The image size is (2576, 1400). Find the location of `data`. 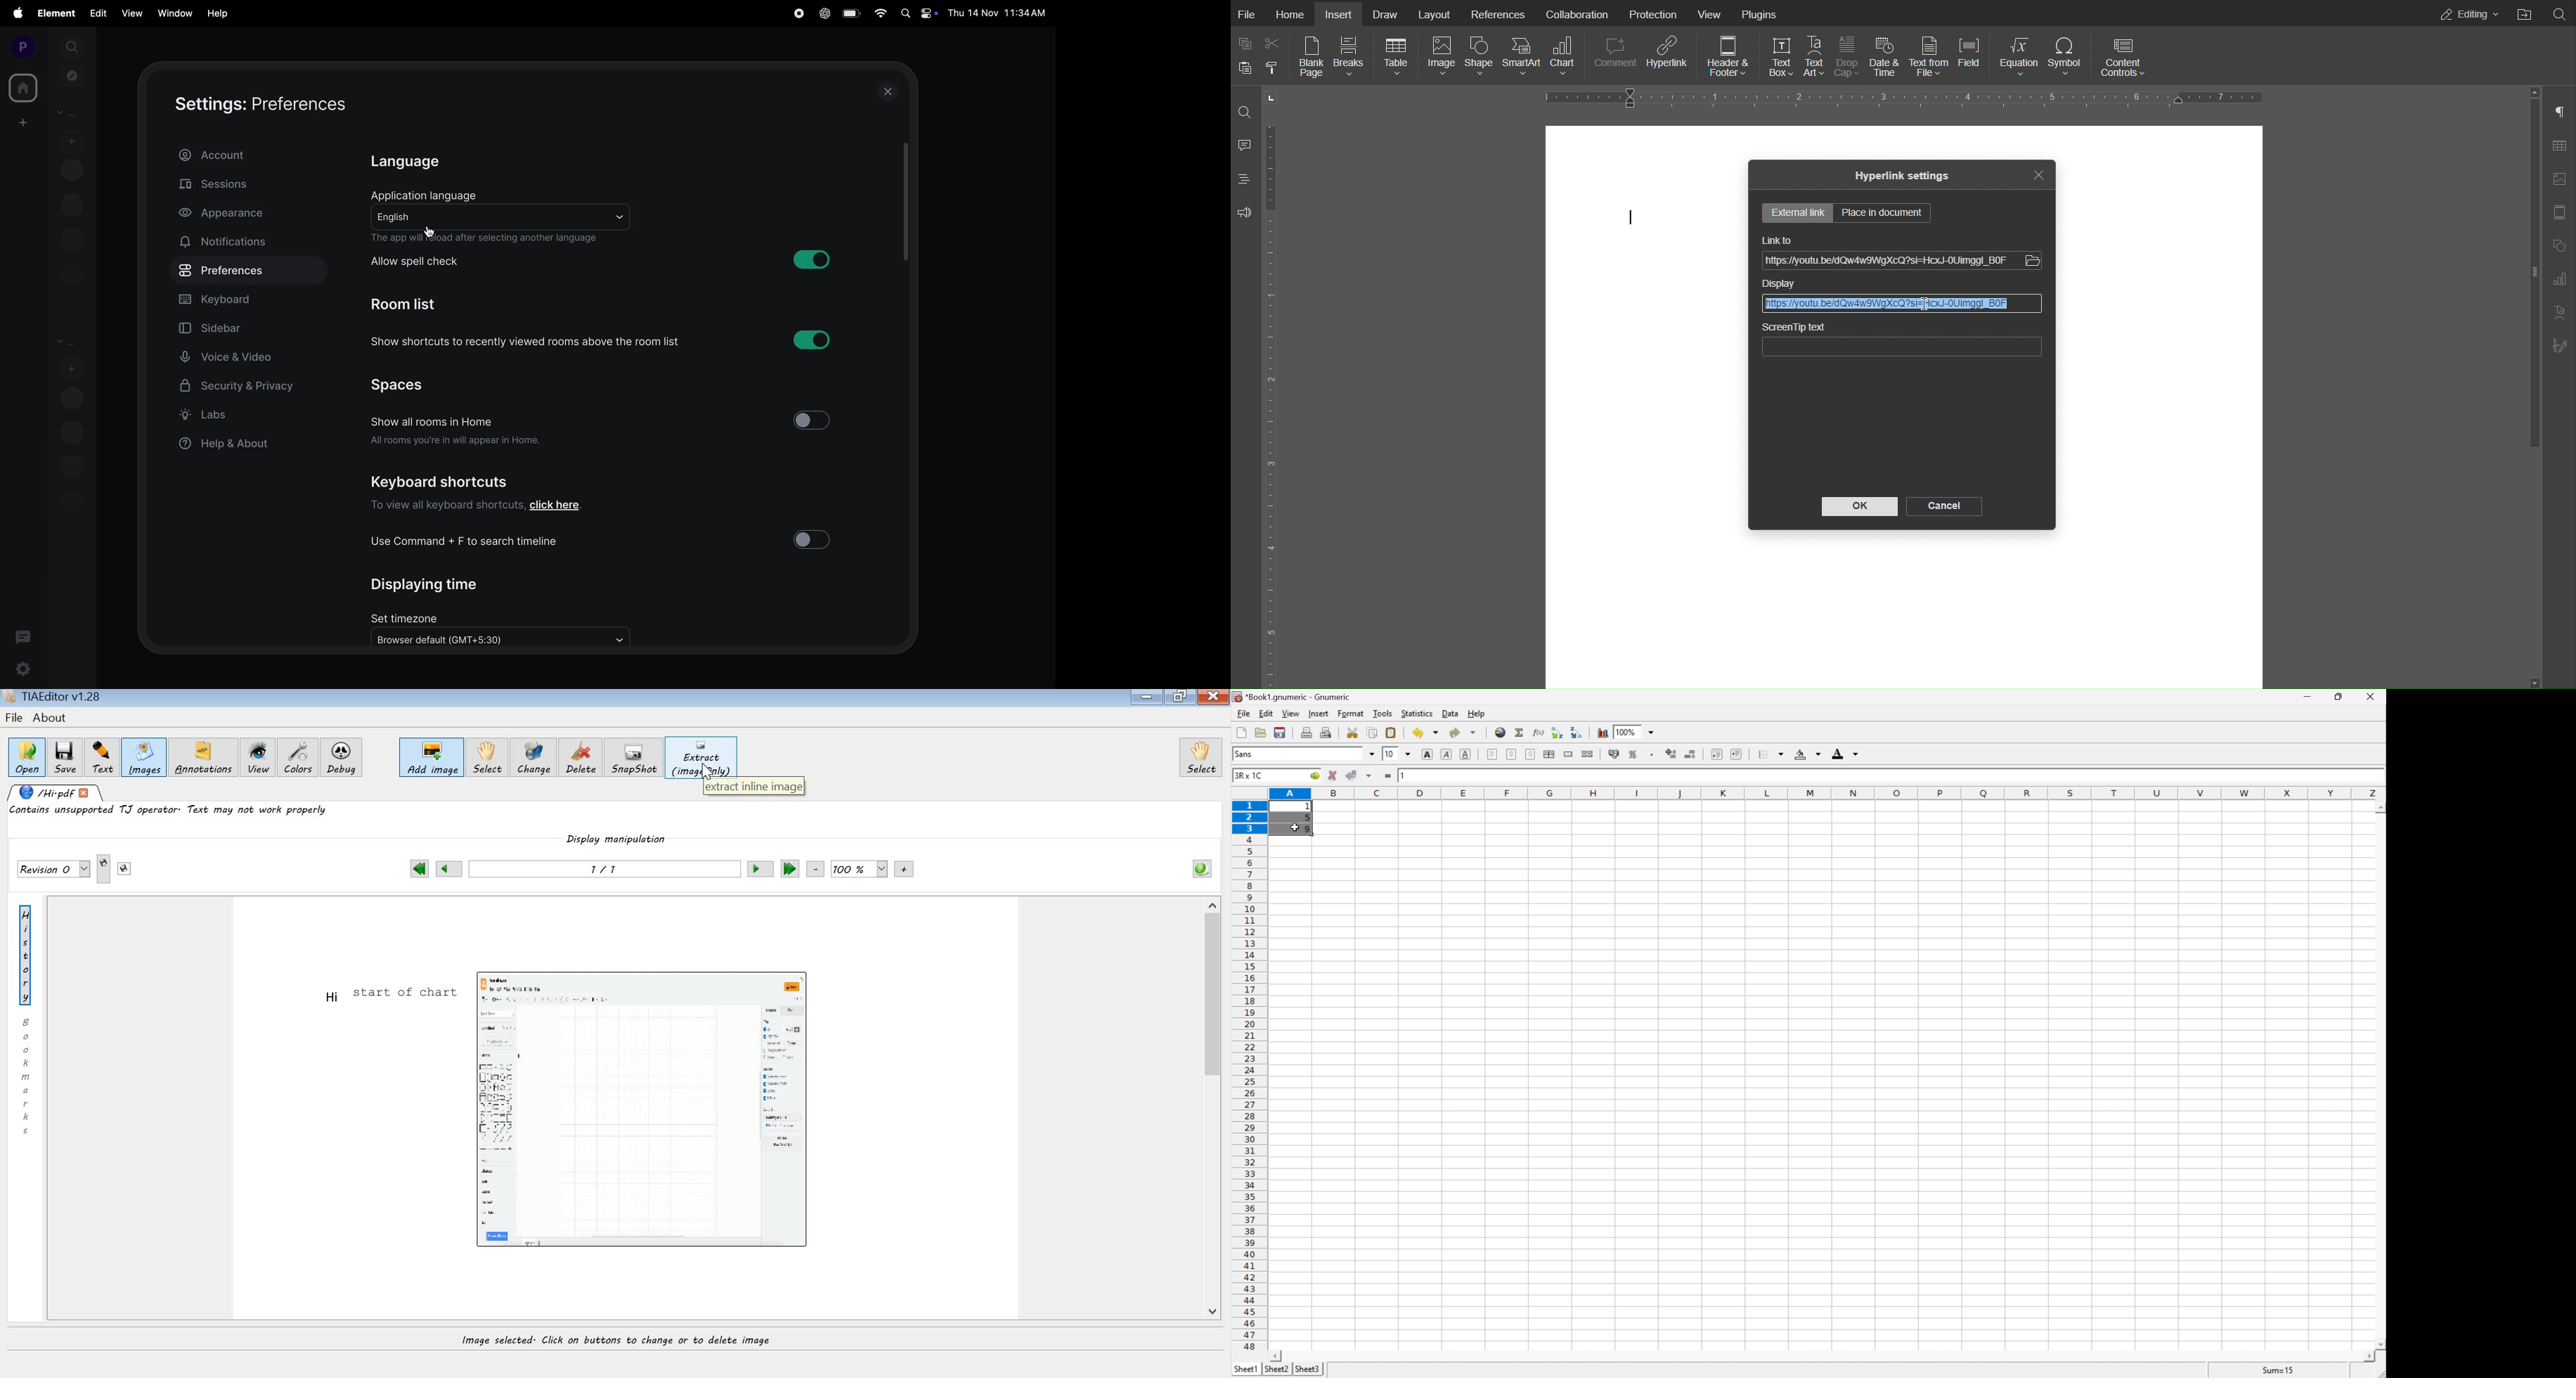

data is located at coordinates (1451, 711).